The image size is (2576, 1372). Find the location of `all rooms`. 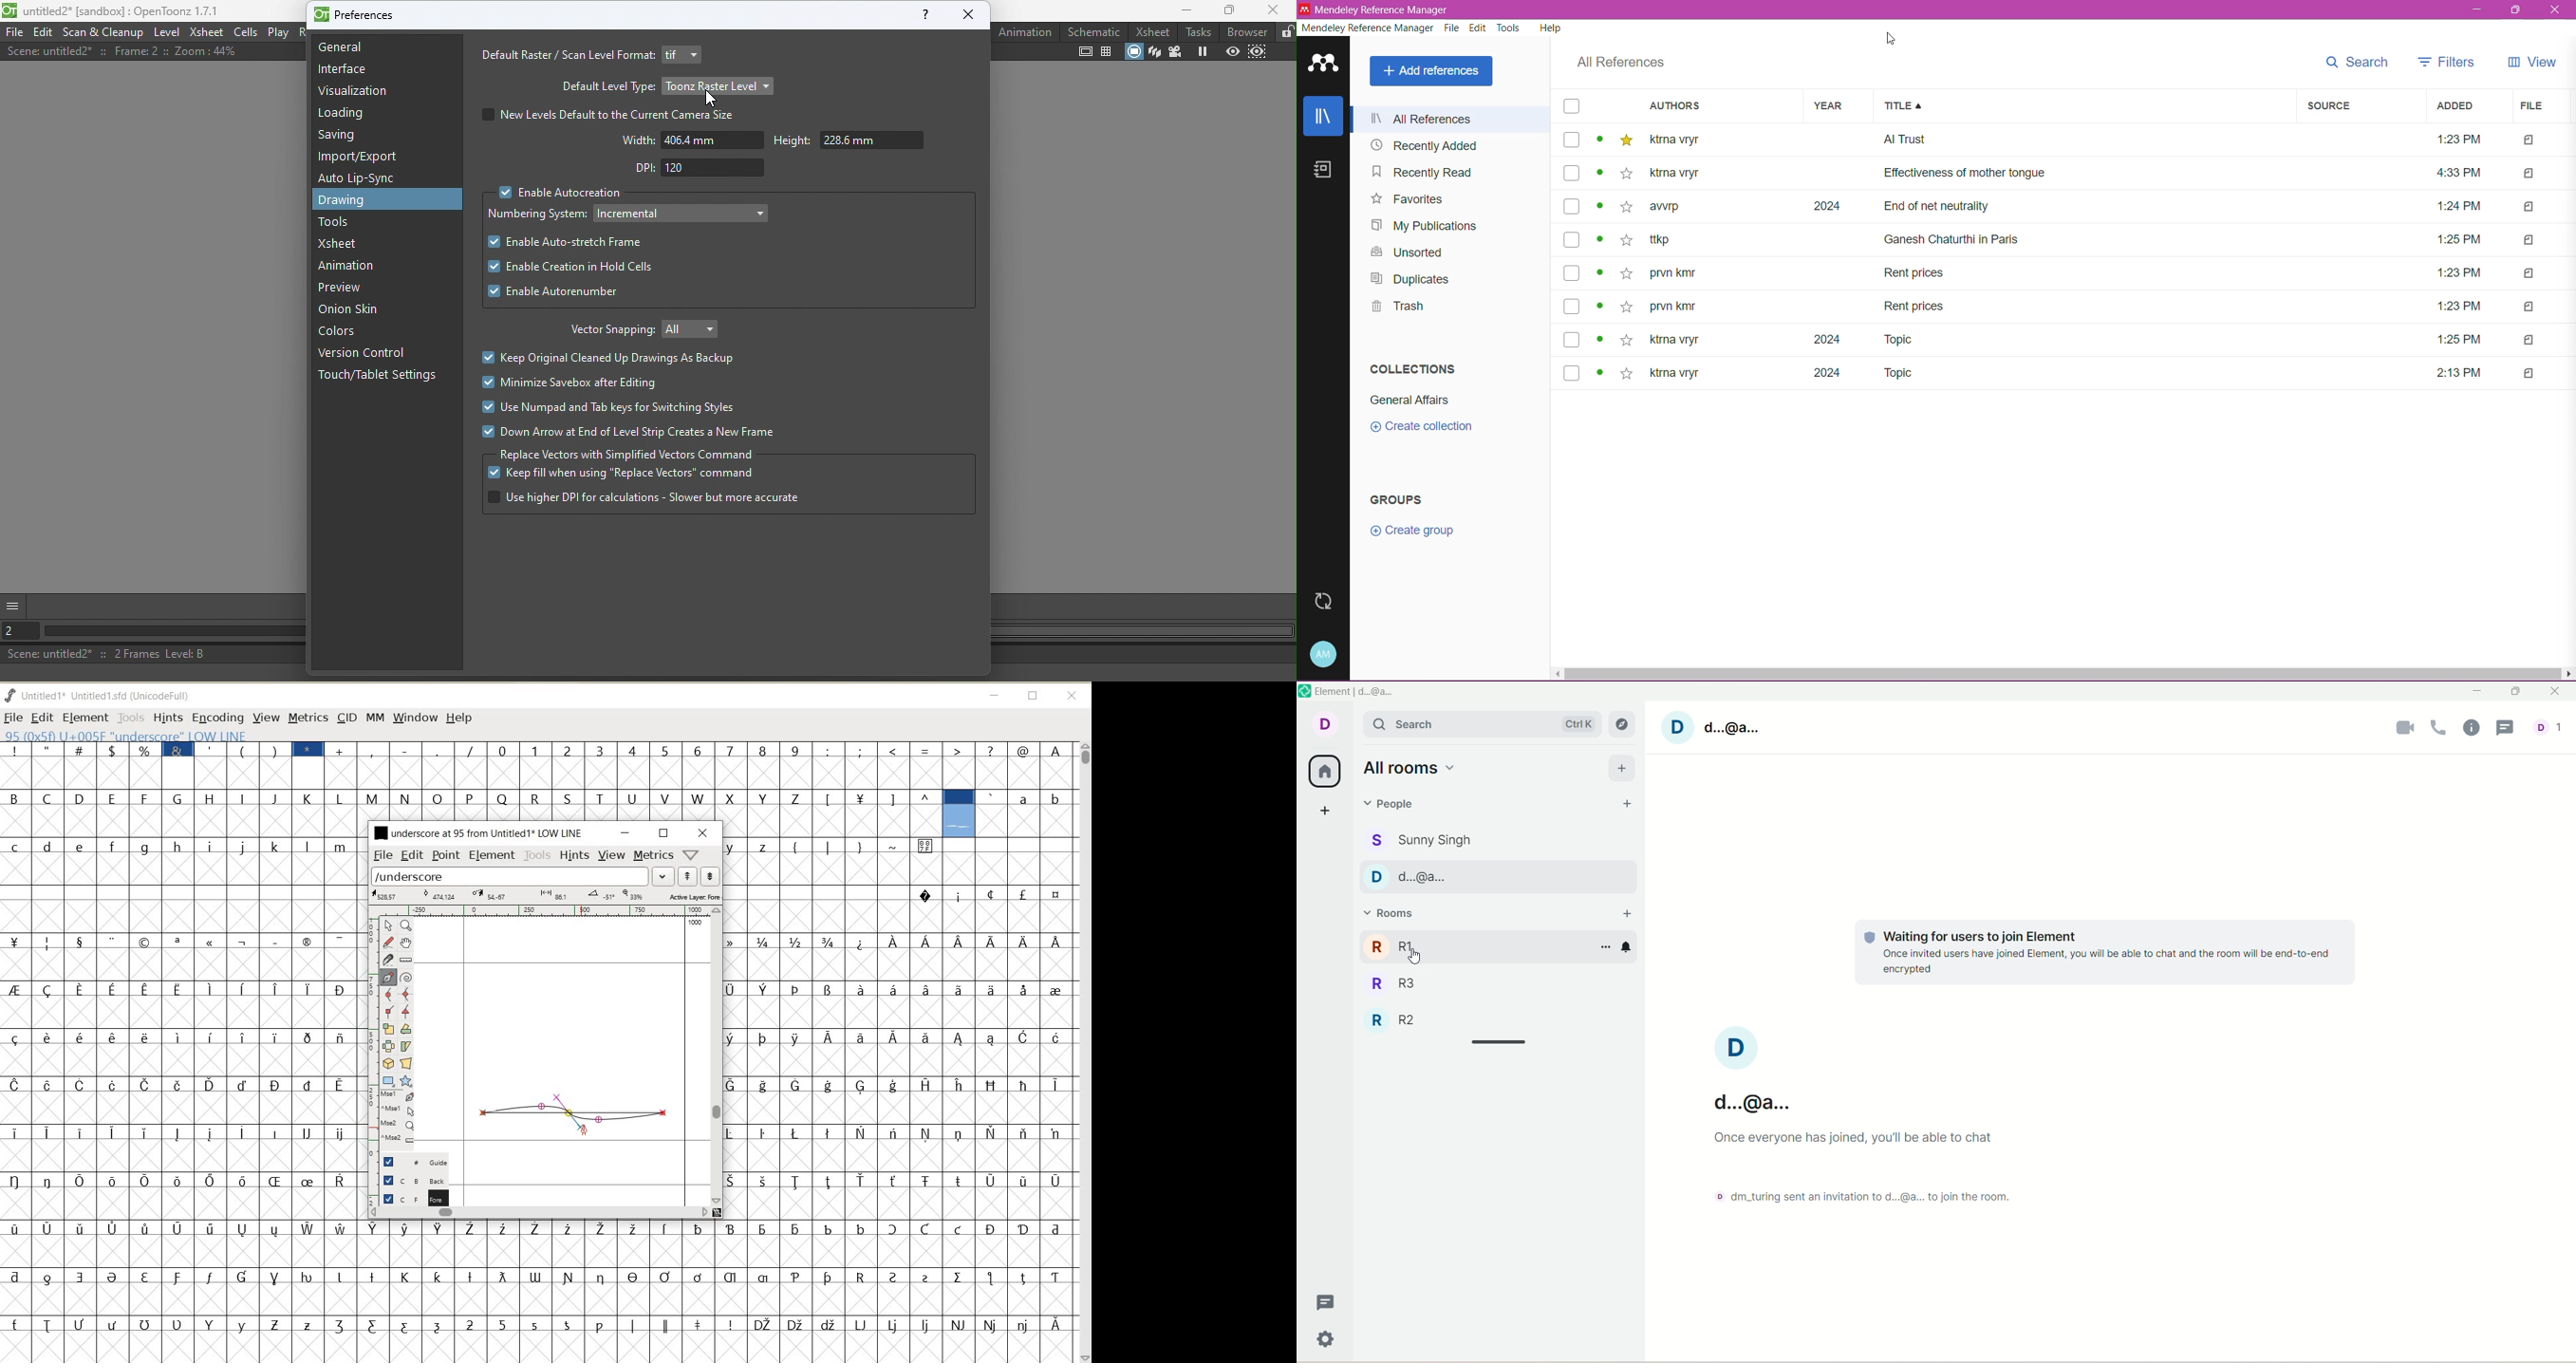

all rooms is located at coordinates (1412, 769).